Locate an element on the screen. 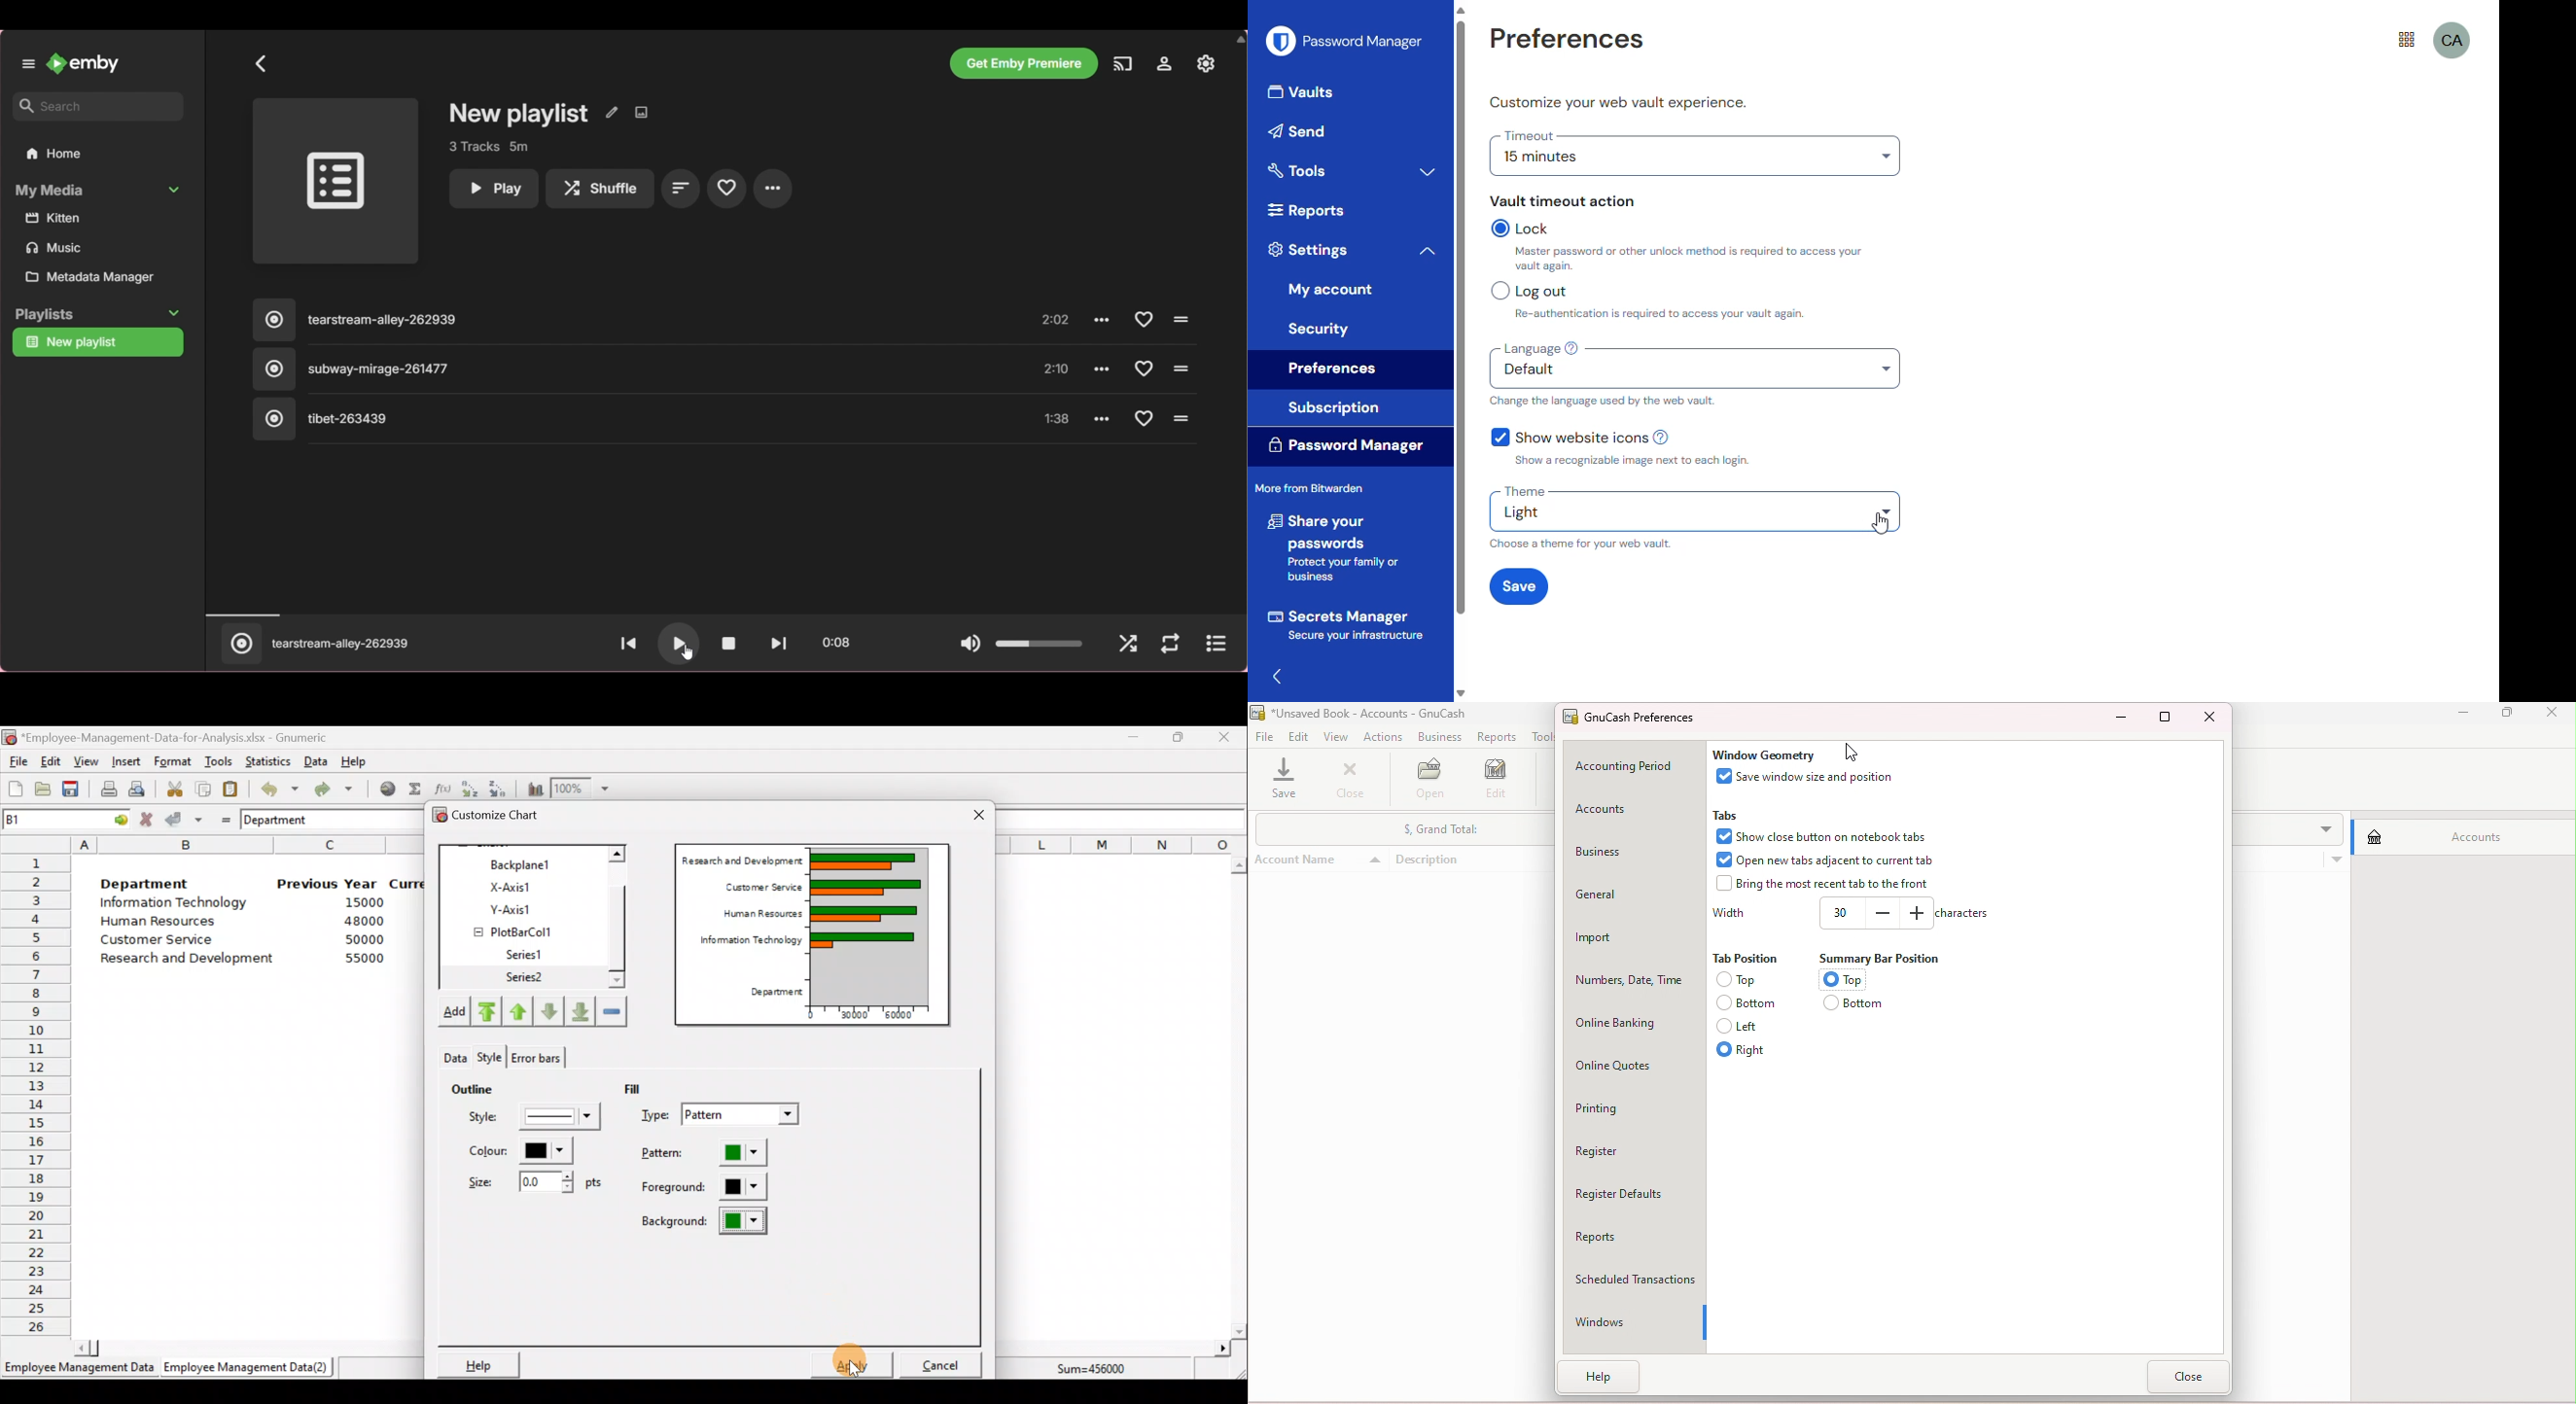 This screenshot has width=2576, height=1428. preferences is located at coordinates (1334, 370).